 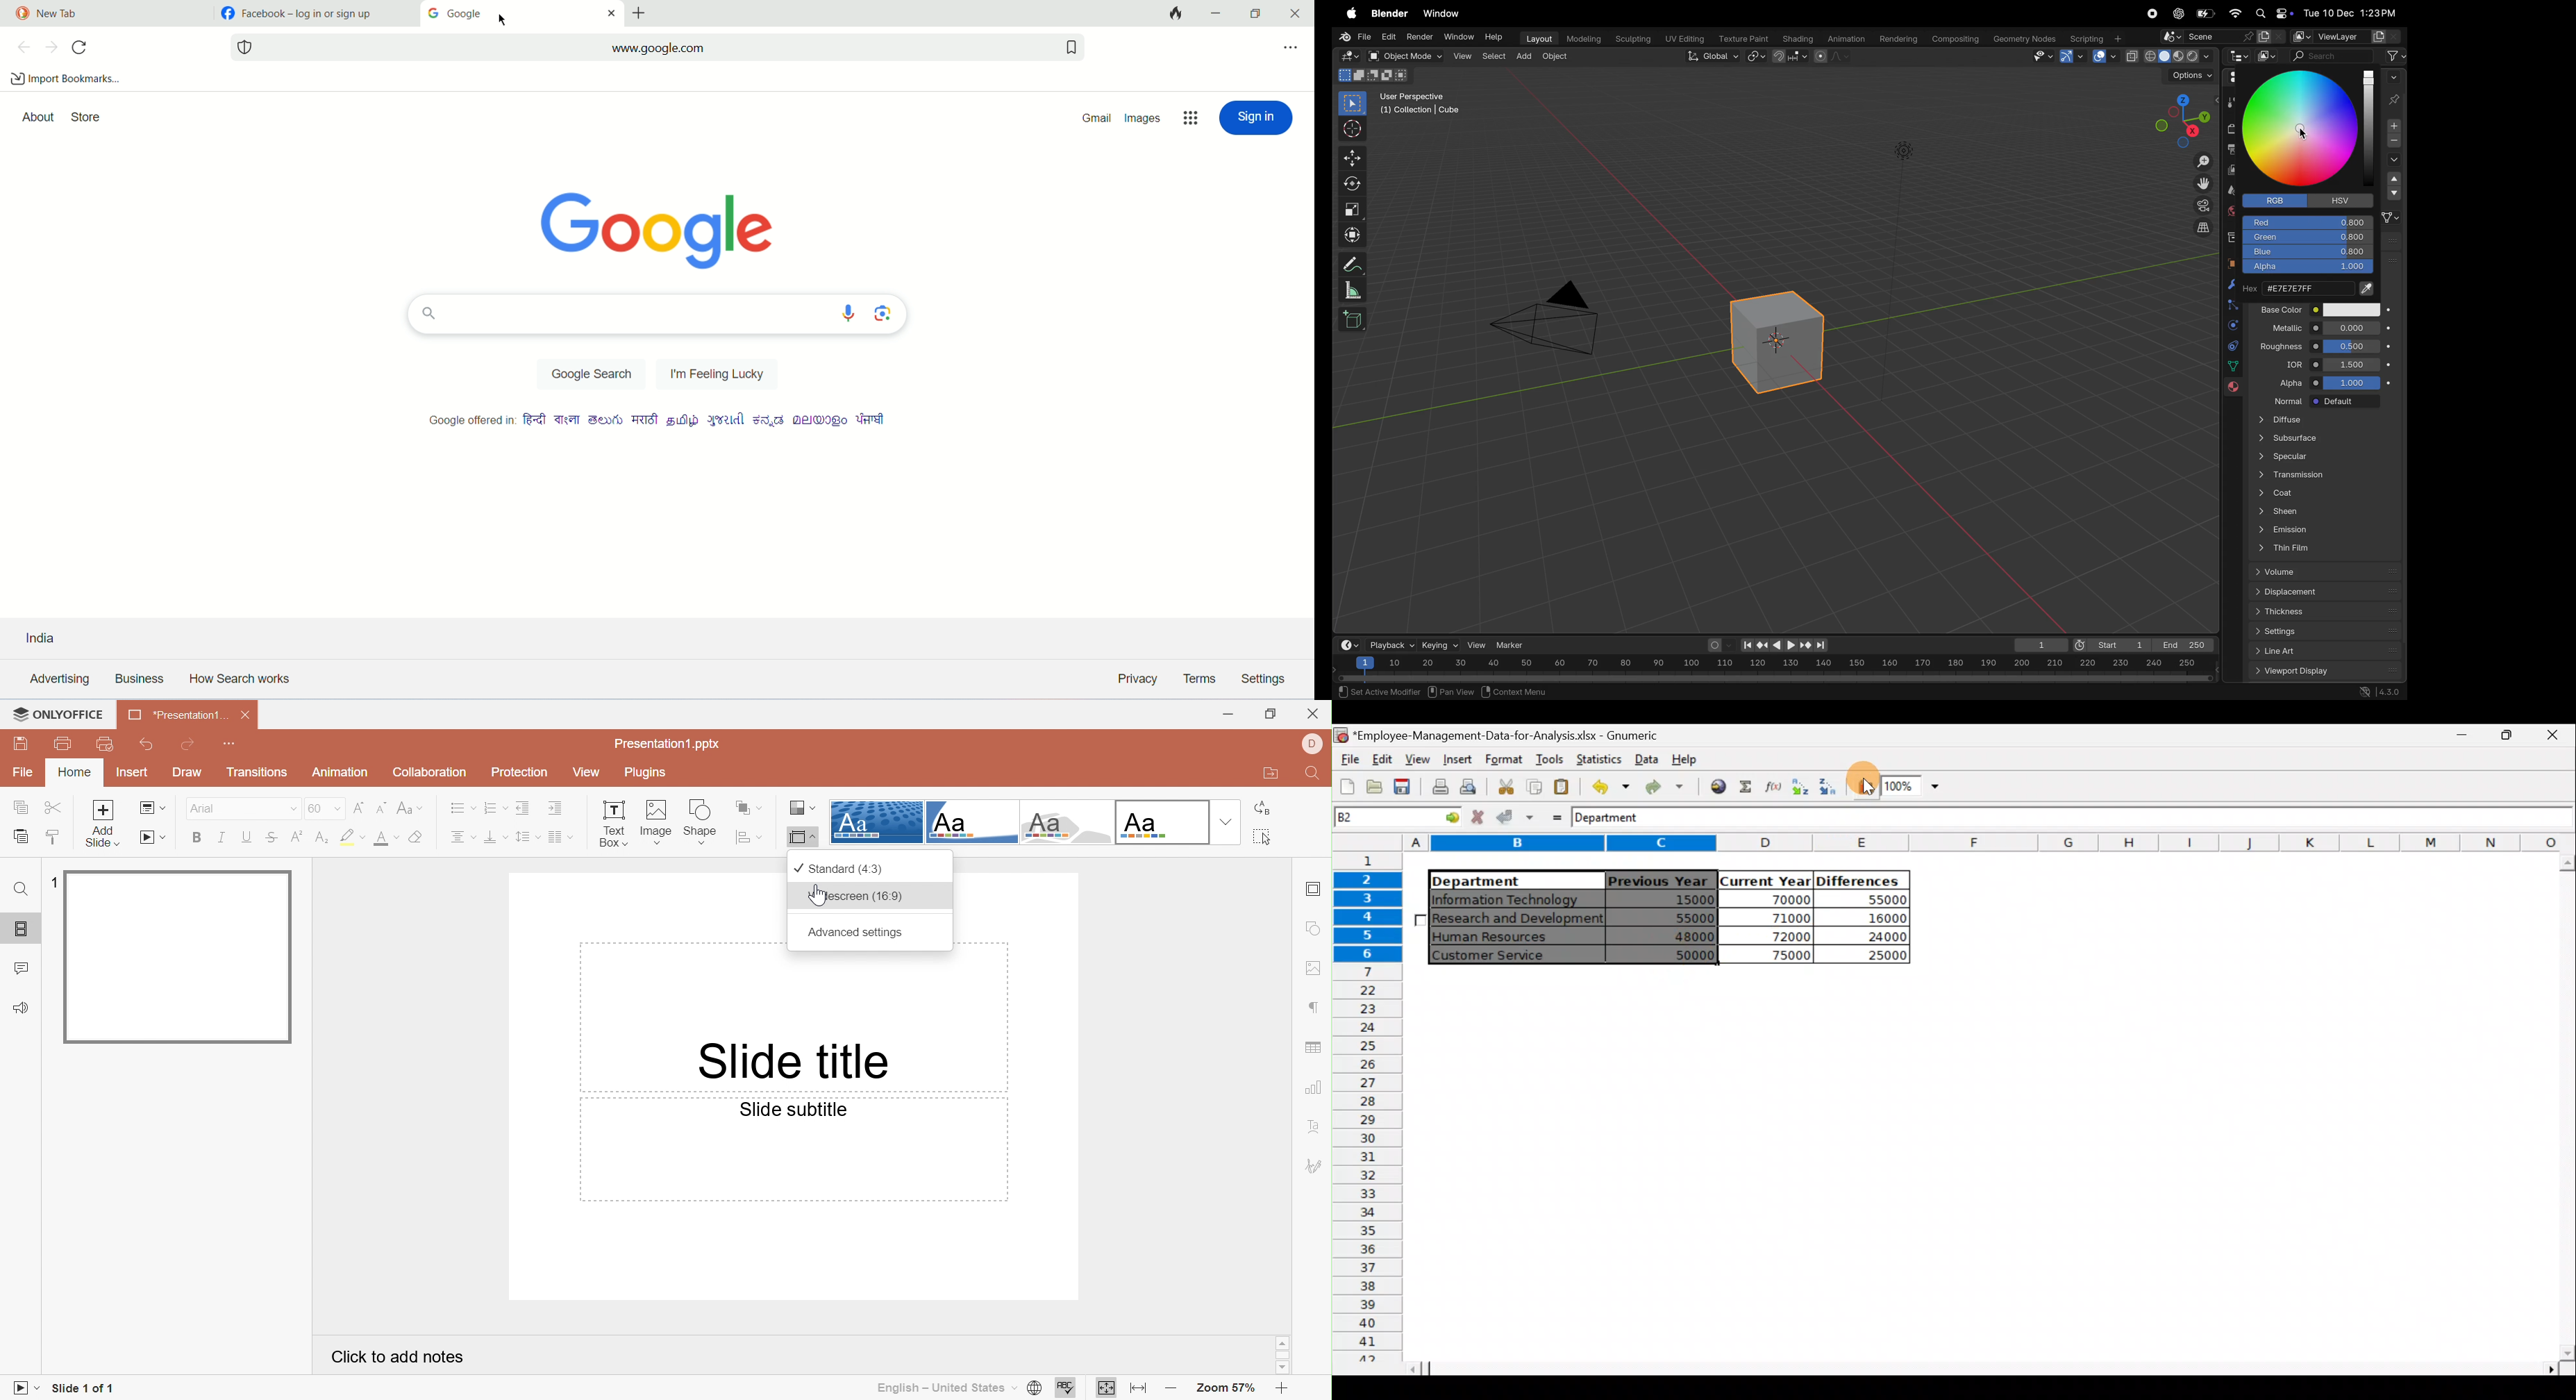 I want to click on Image, so click(x=653, y=823).